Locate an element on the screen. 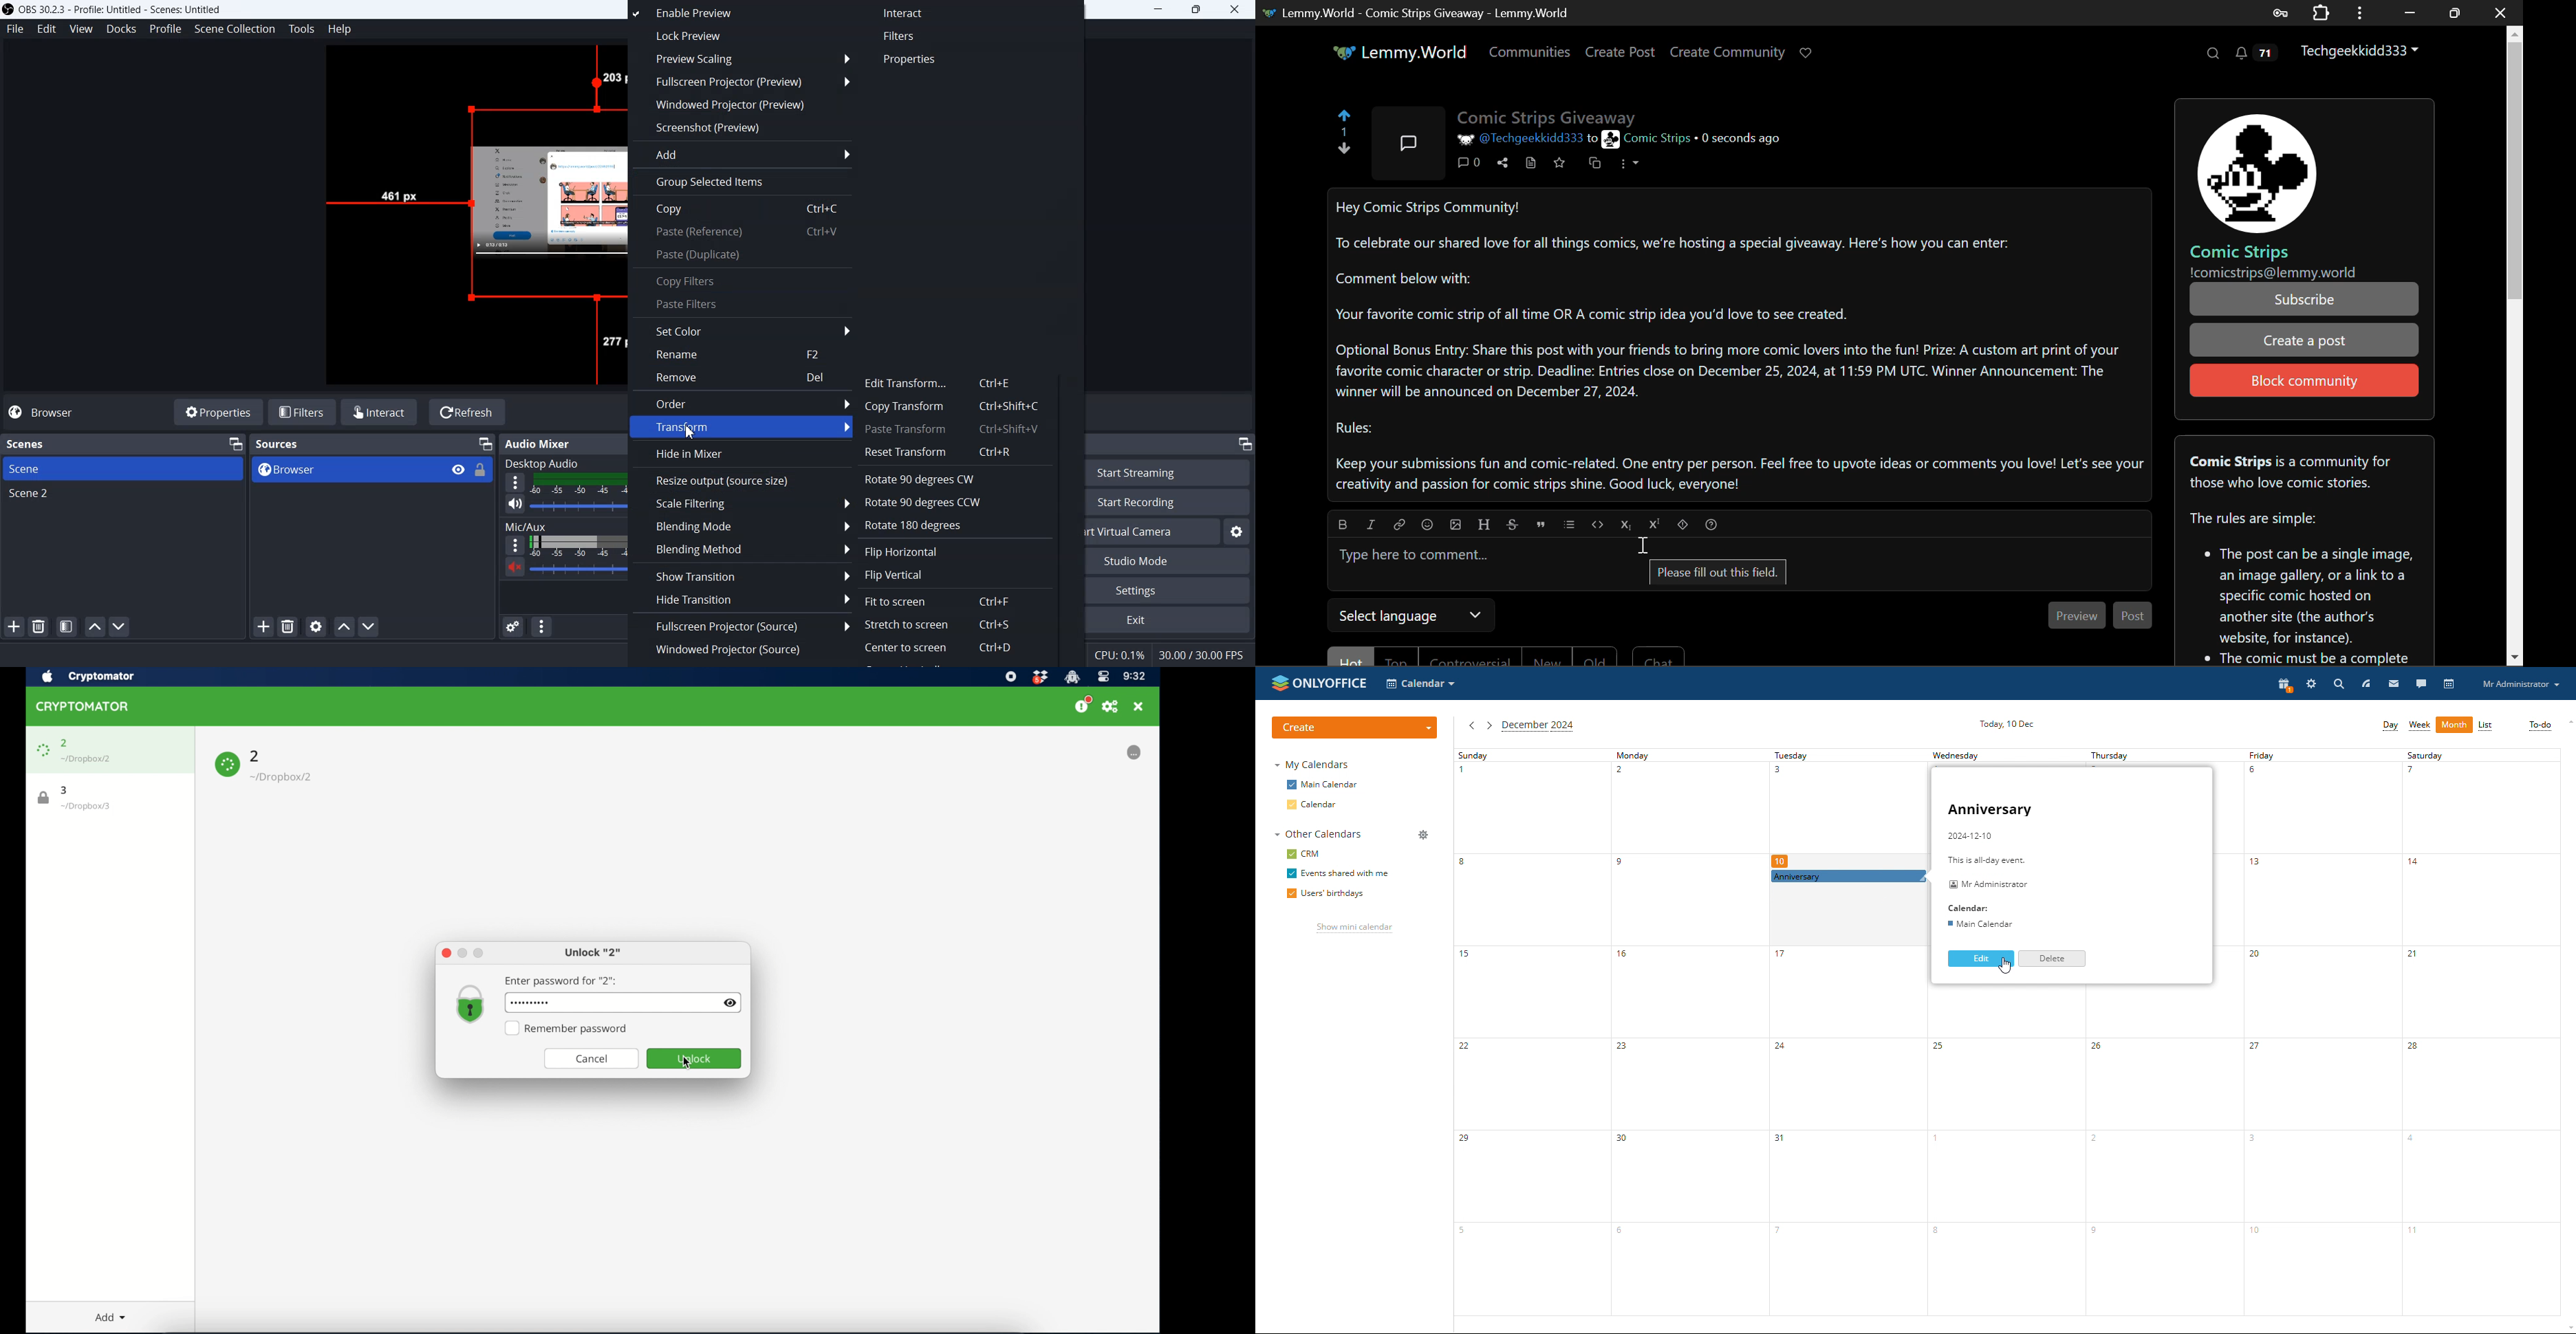 The width and height of the screenshot is (2576, 1344). Type here to comment... is located at coordinates (1744, 549).